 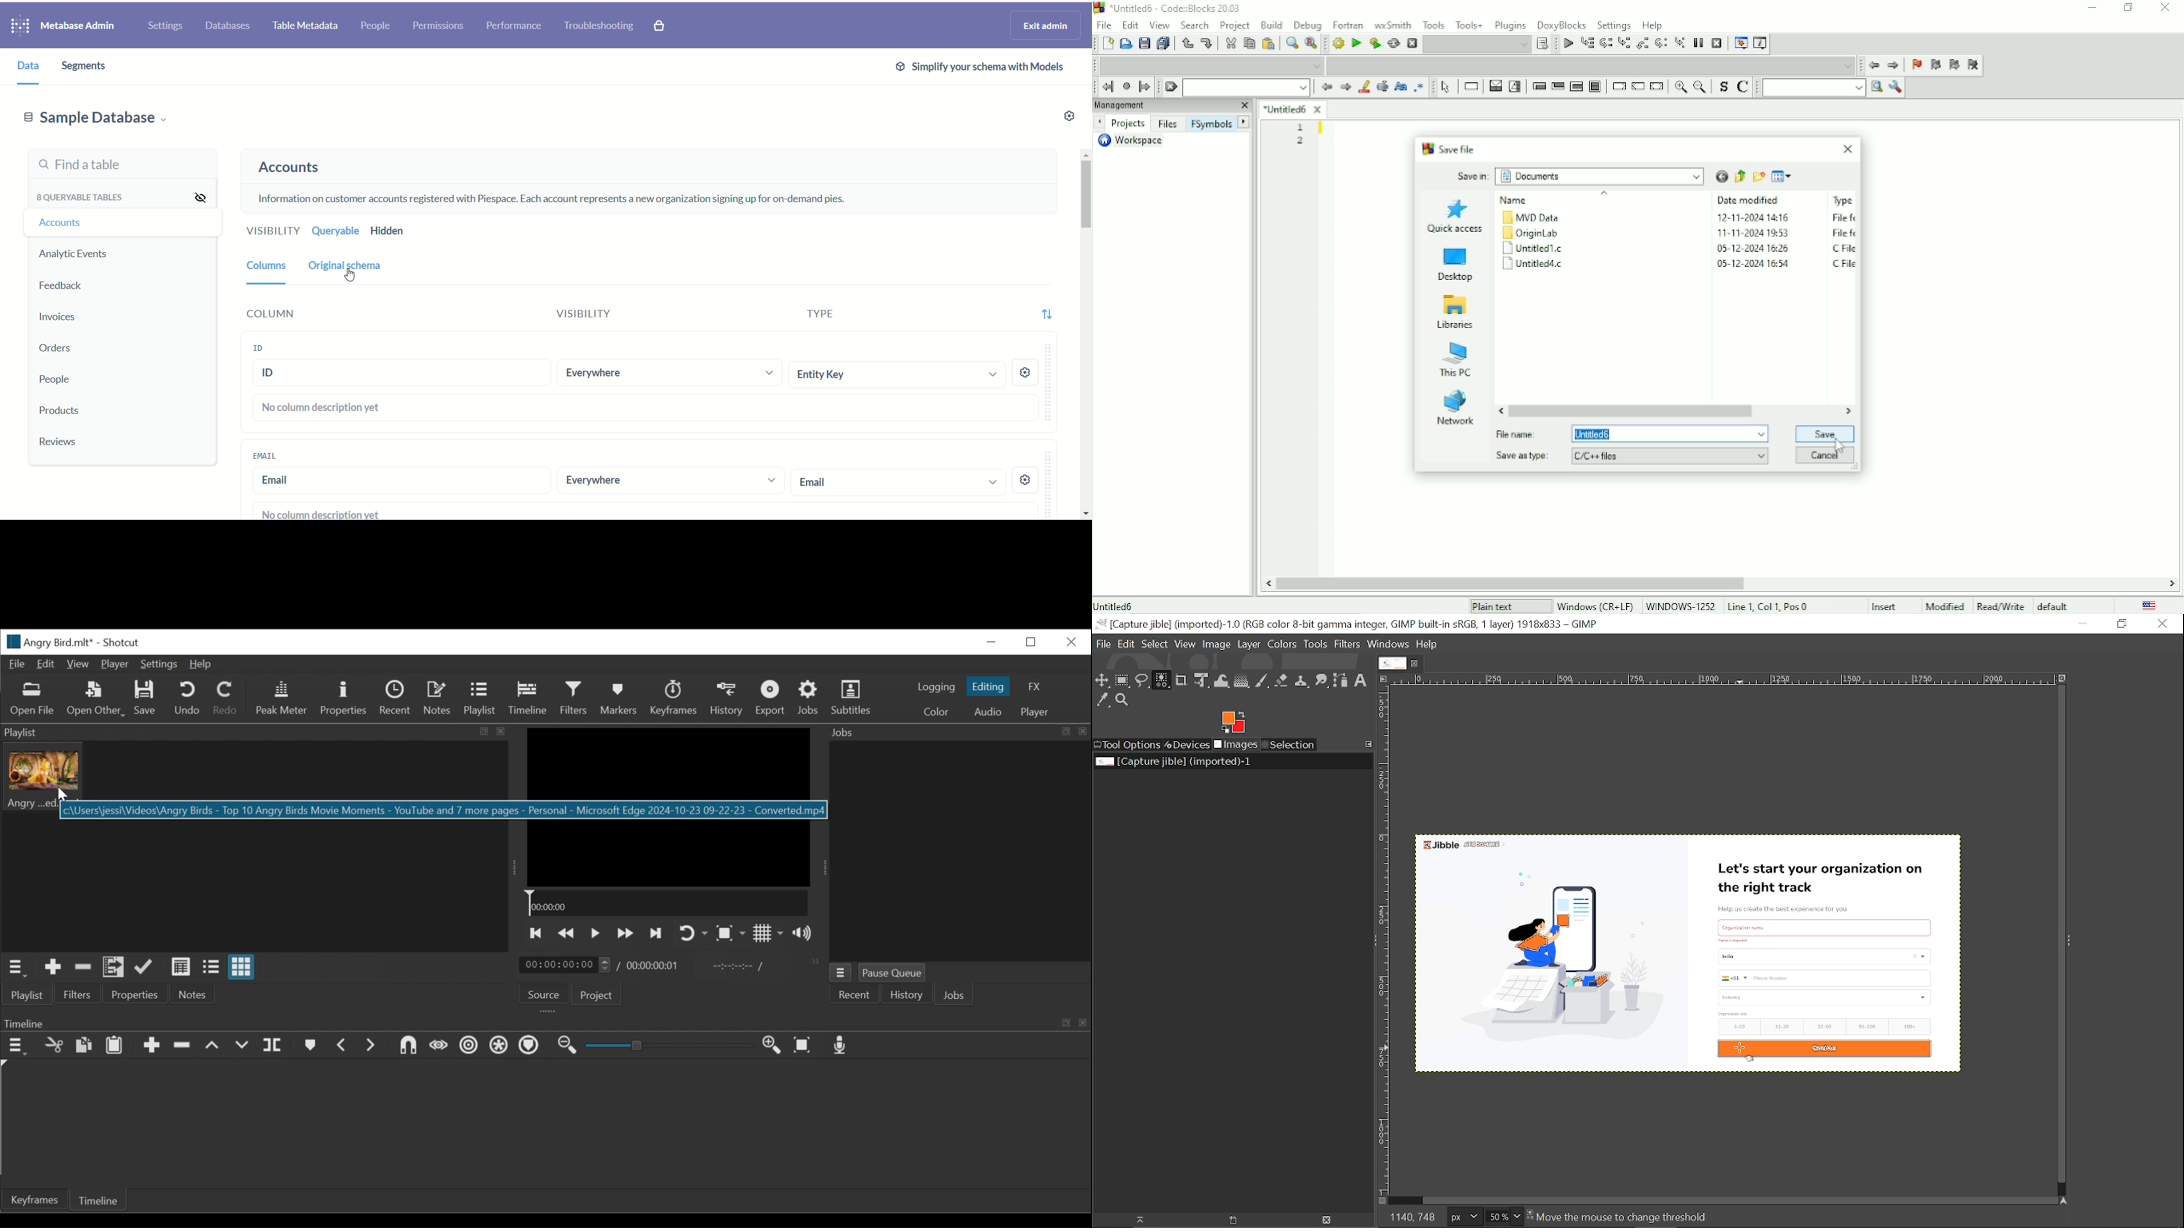 I want to click on Step into, so click(x=1624, y=44).